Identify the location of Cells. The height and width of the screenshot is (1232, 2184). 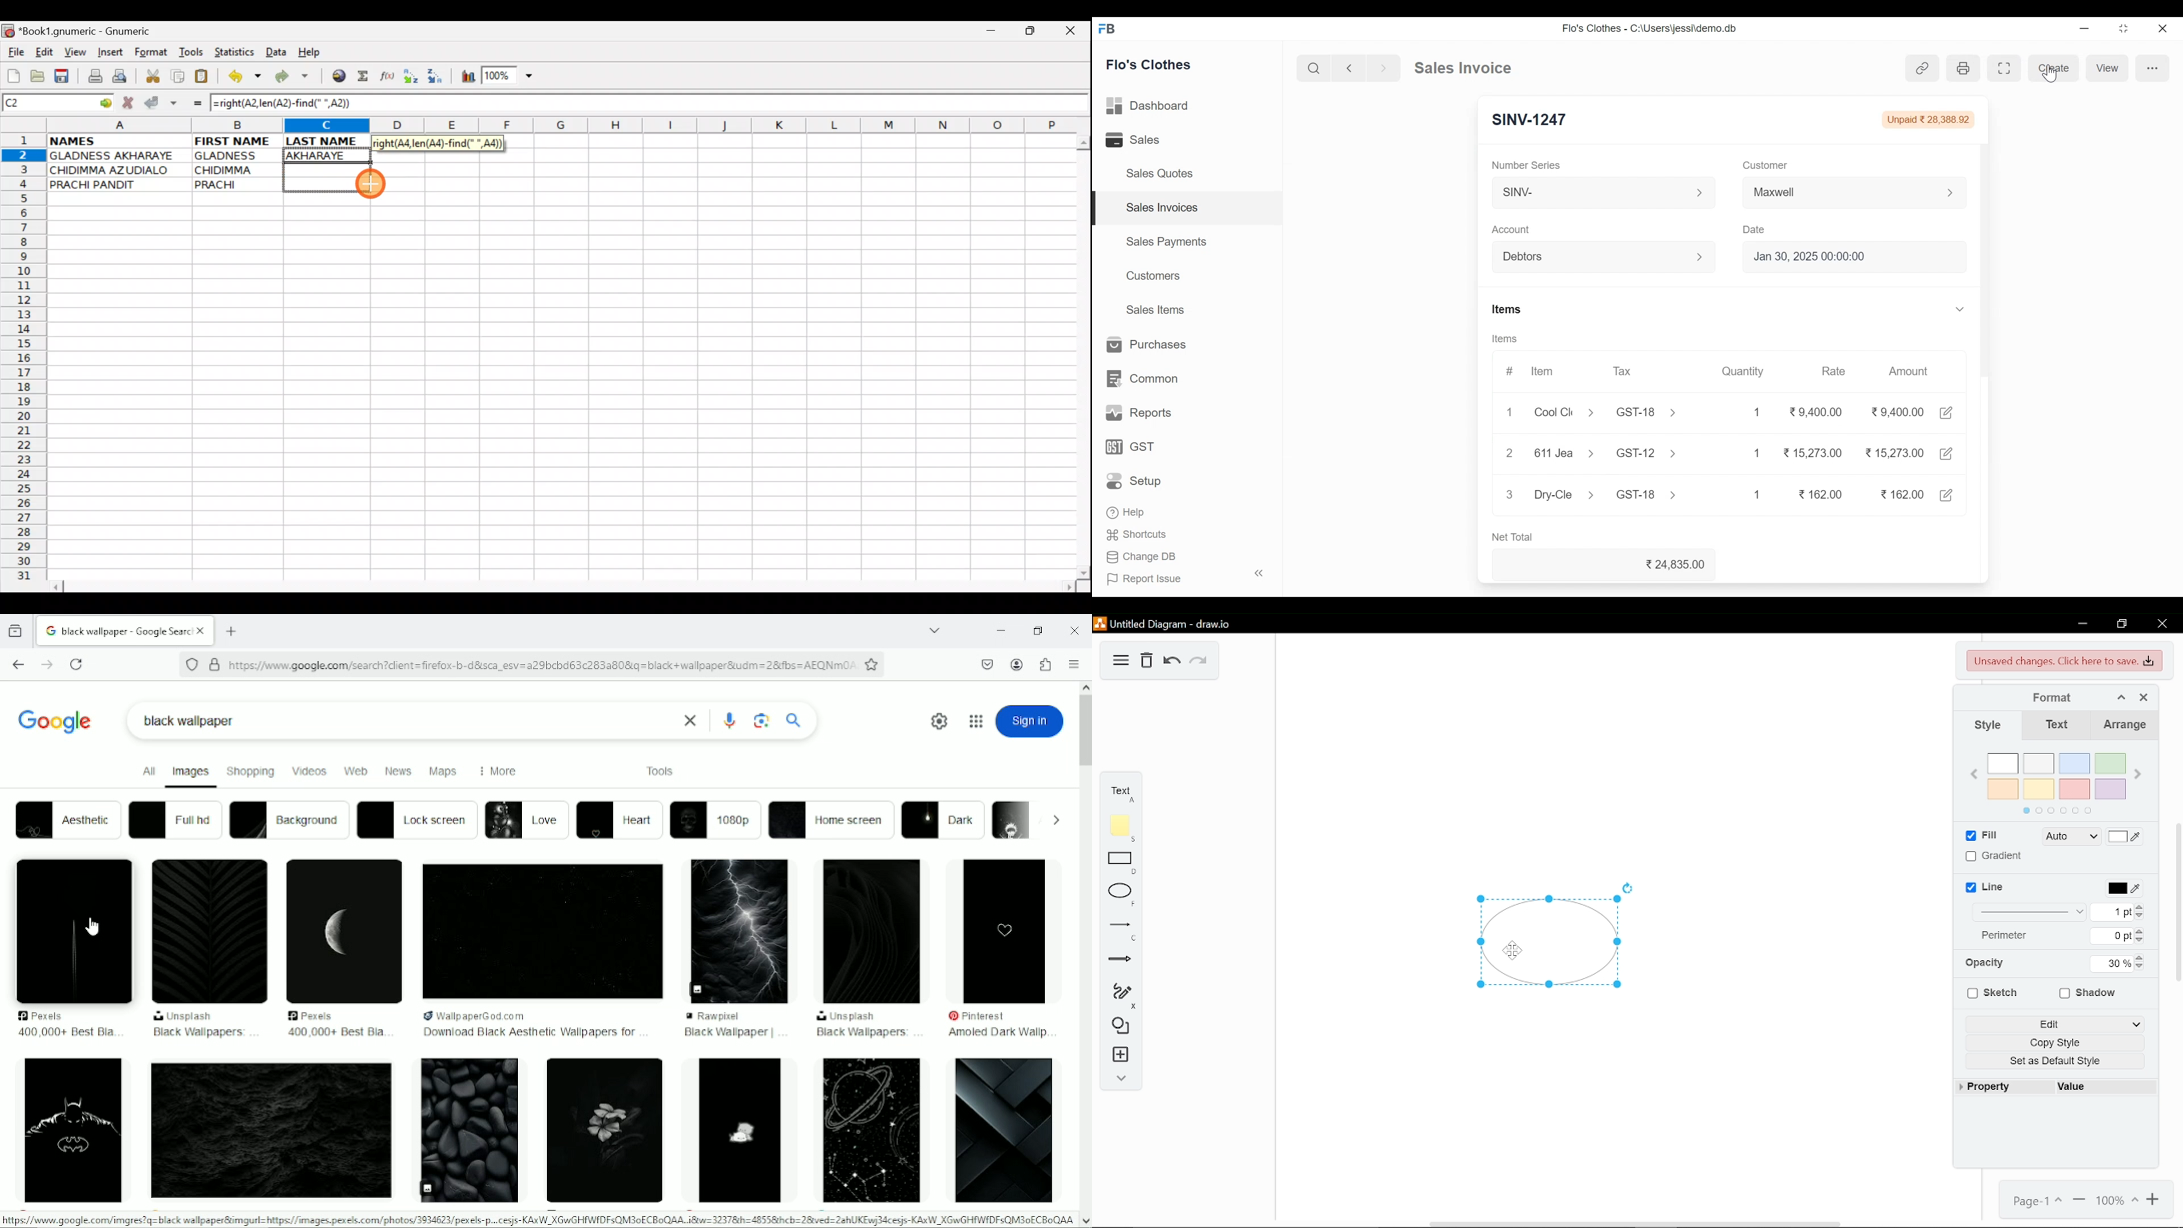
(557, 393).